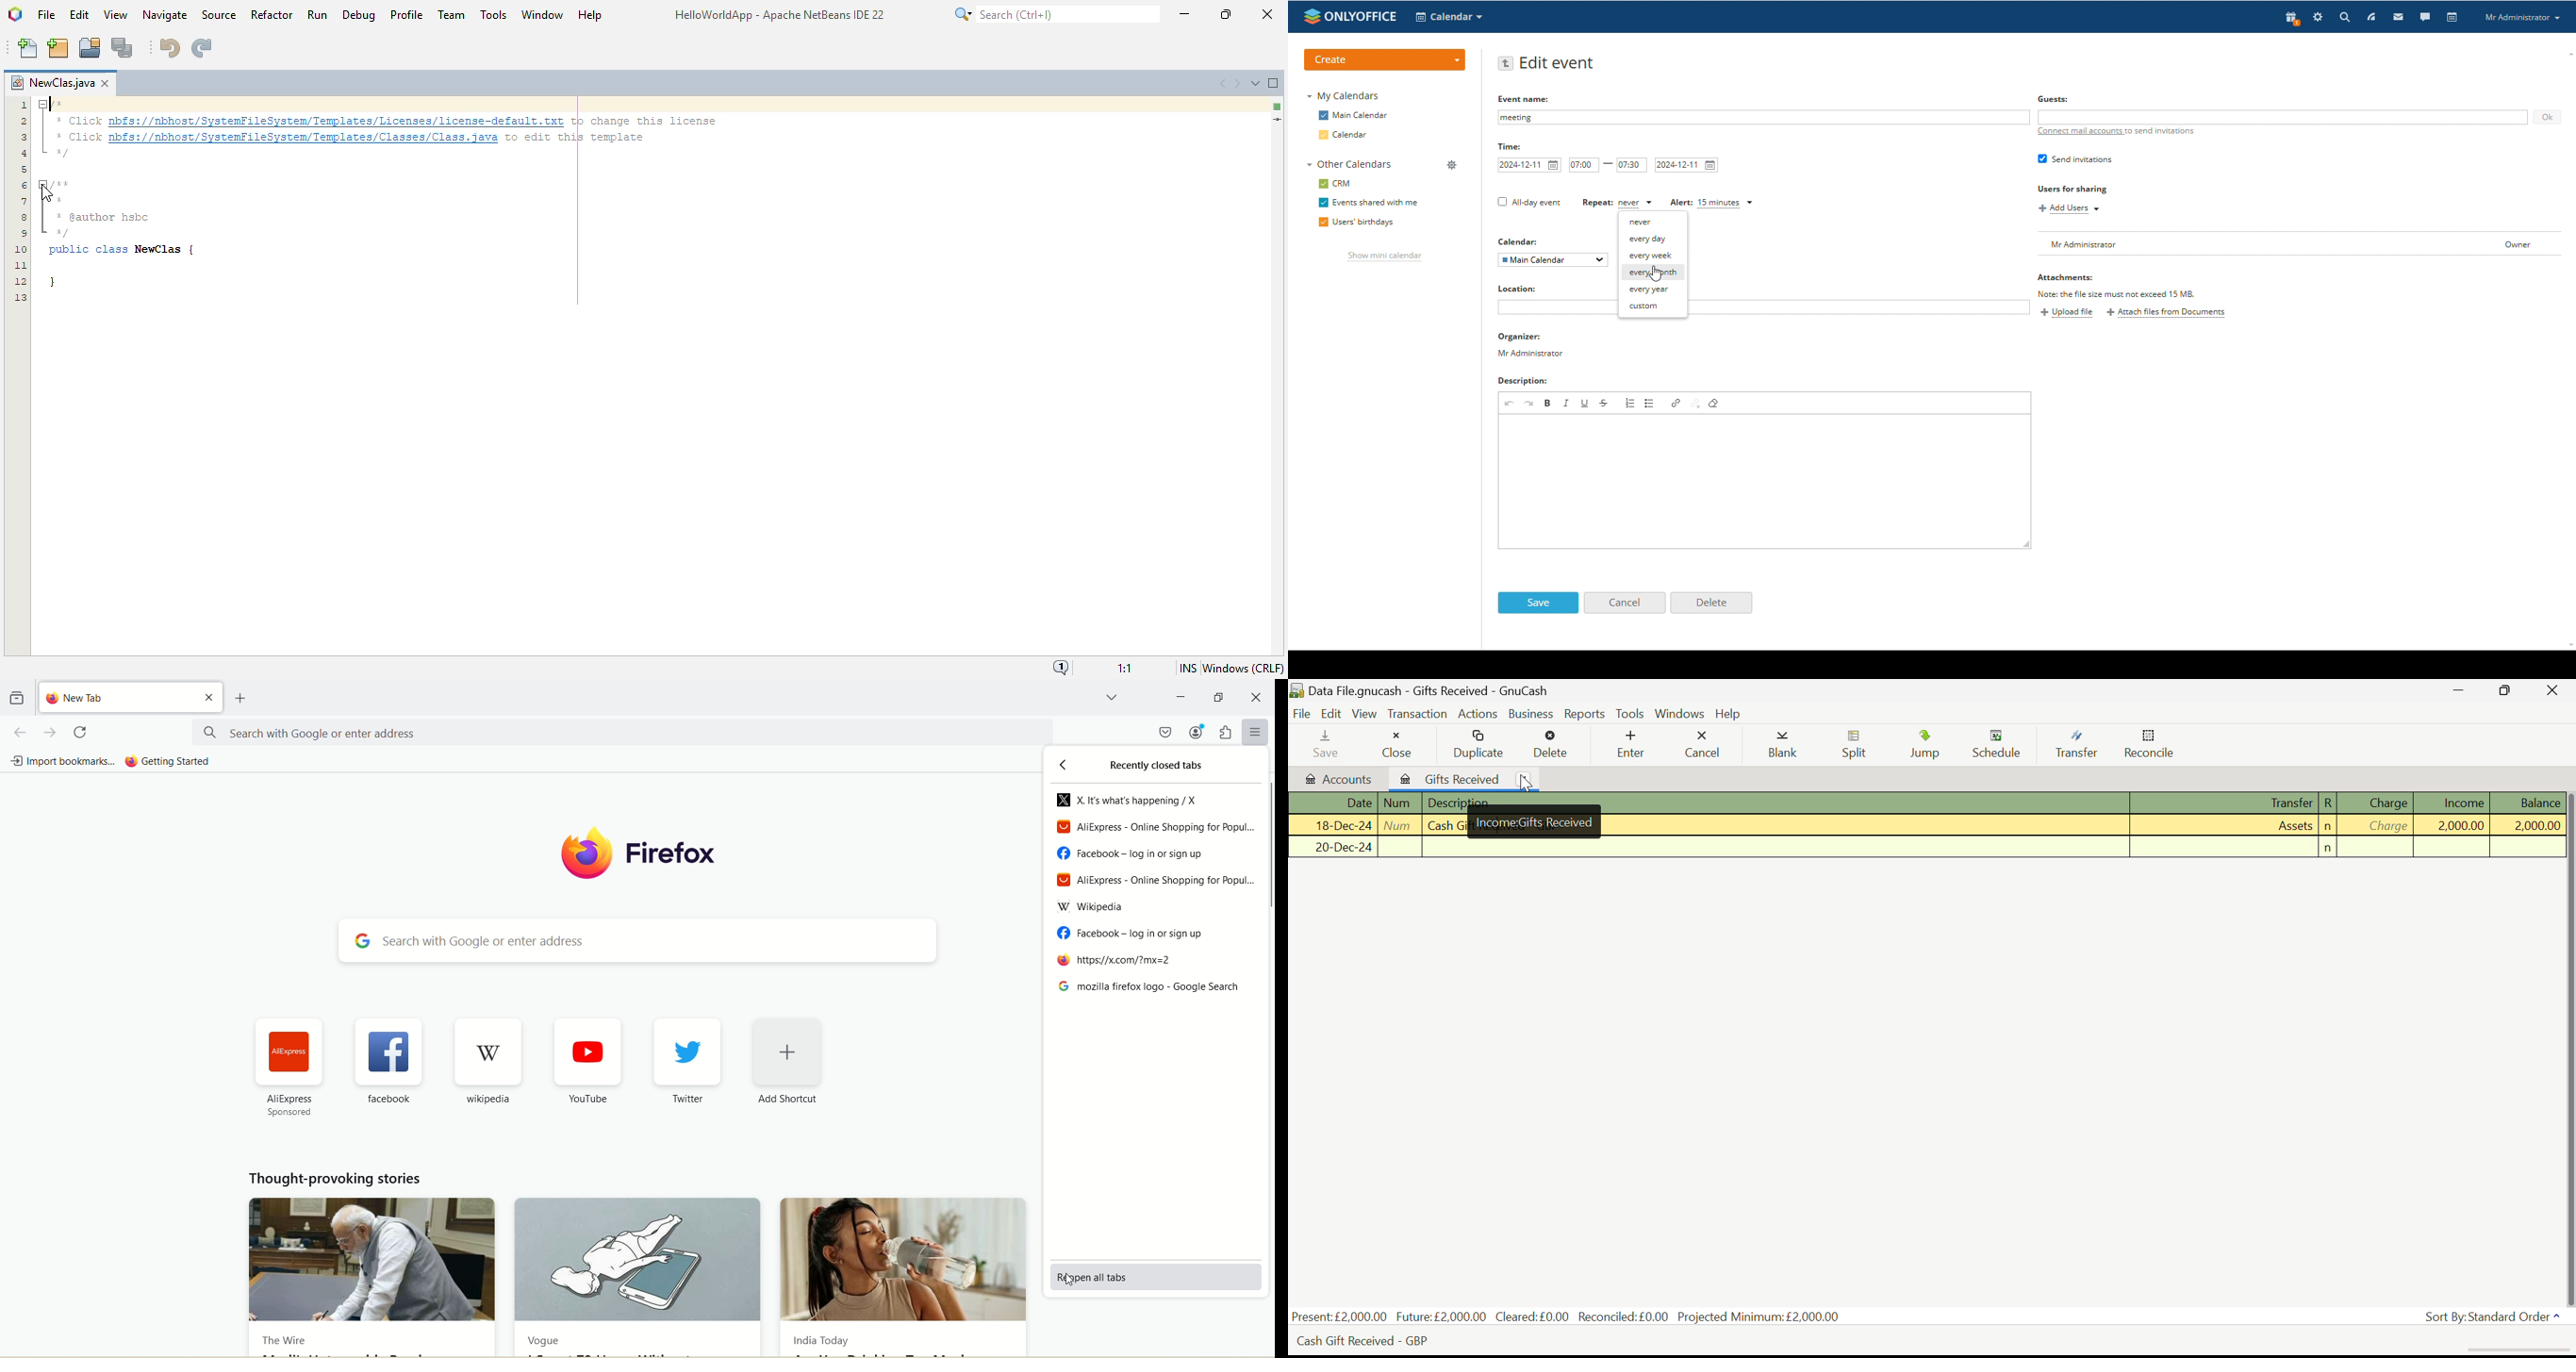 The width and height of the screenshot is (2576, 1372). What do you see at coordinates (1697, 403) in the screenshot?
I see `unlink` at bounding box center [1697, 403].